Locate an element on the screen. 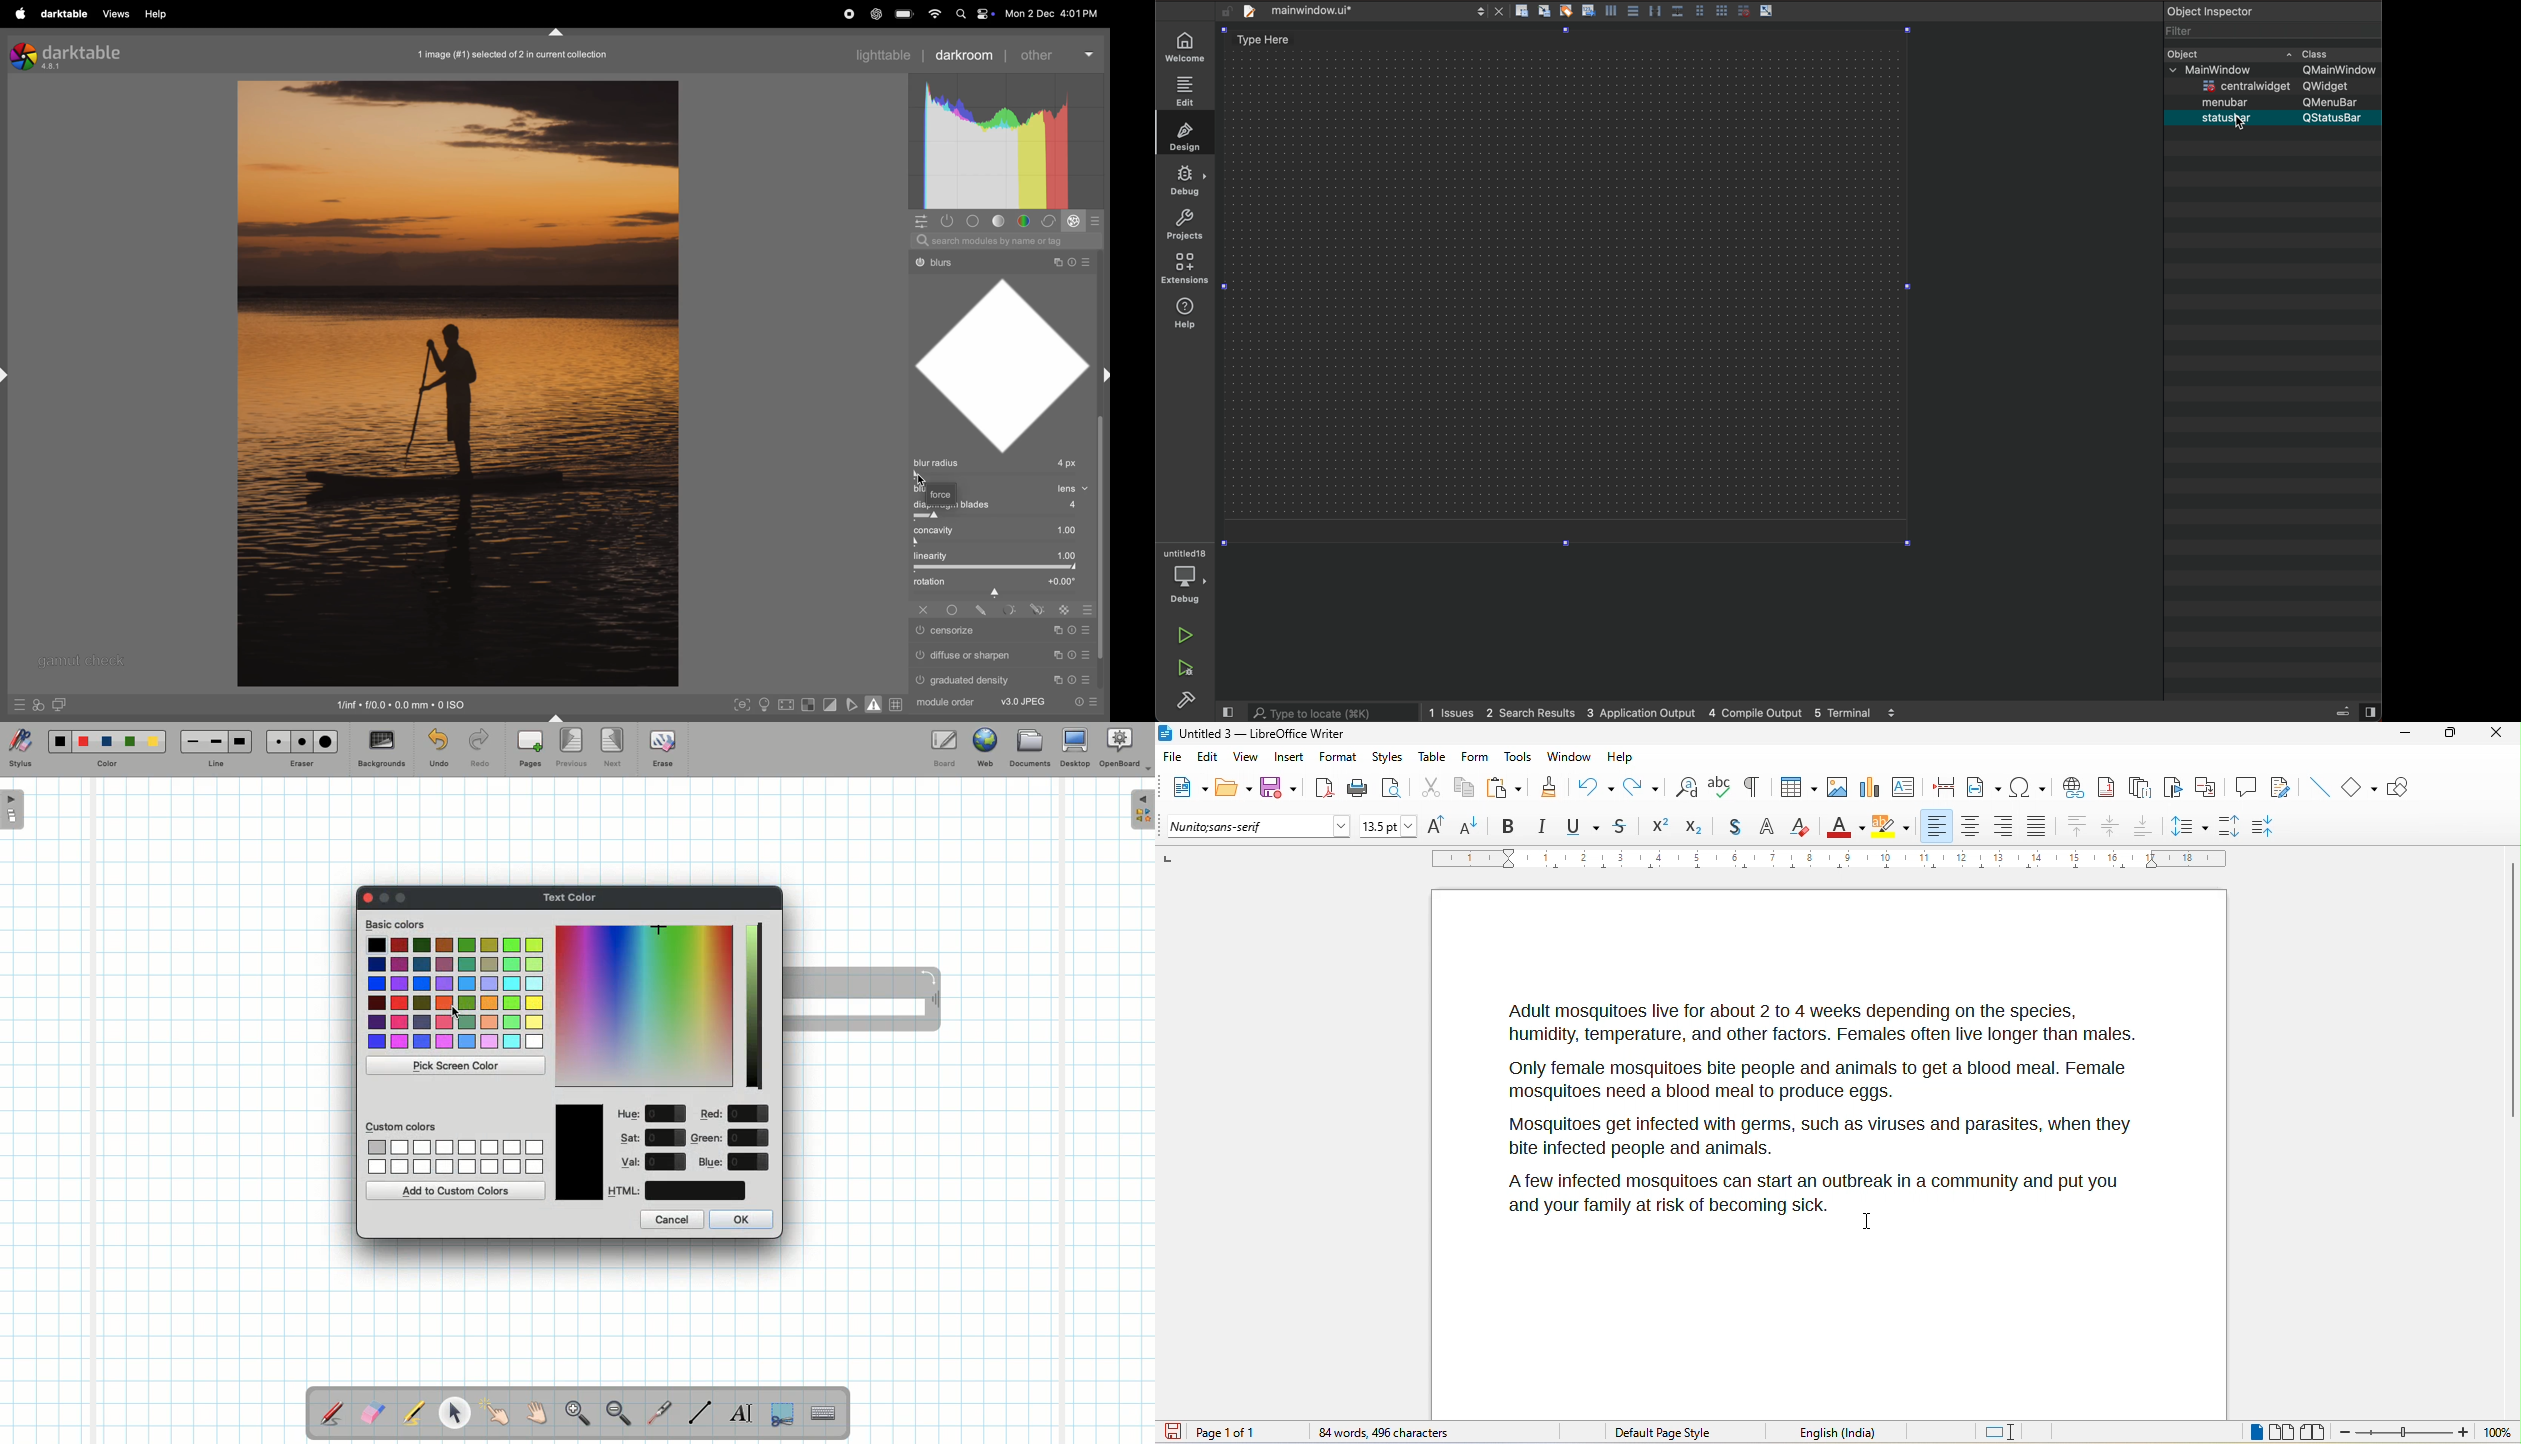 Image resolution: width=2548 pixels, height=1456 pixels. page break is located at coordinates (1939, 785).